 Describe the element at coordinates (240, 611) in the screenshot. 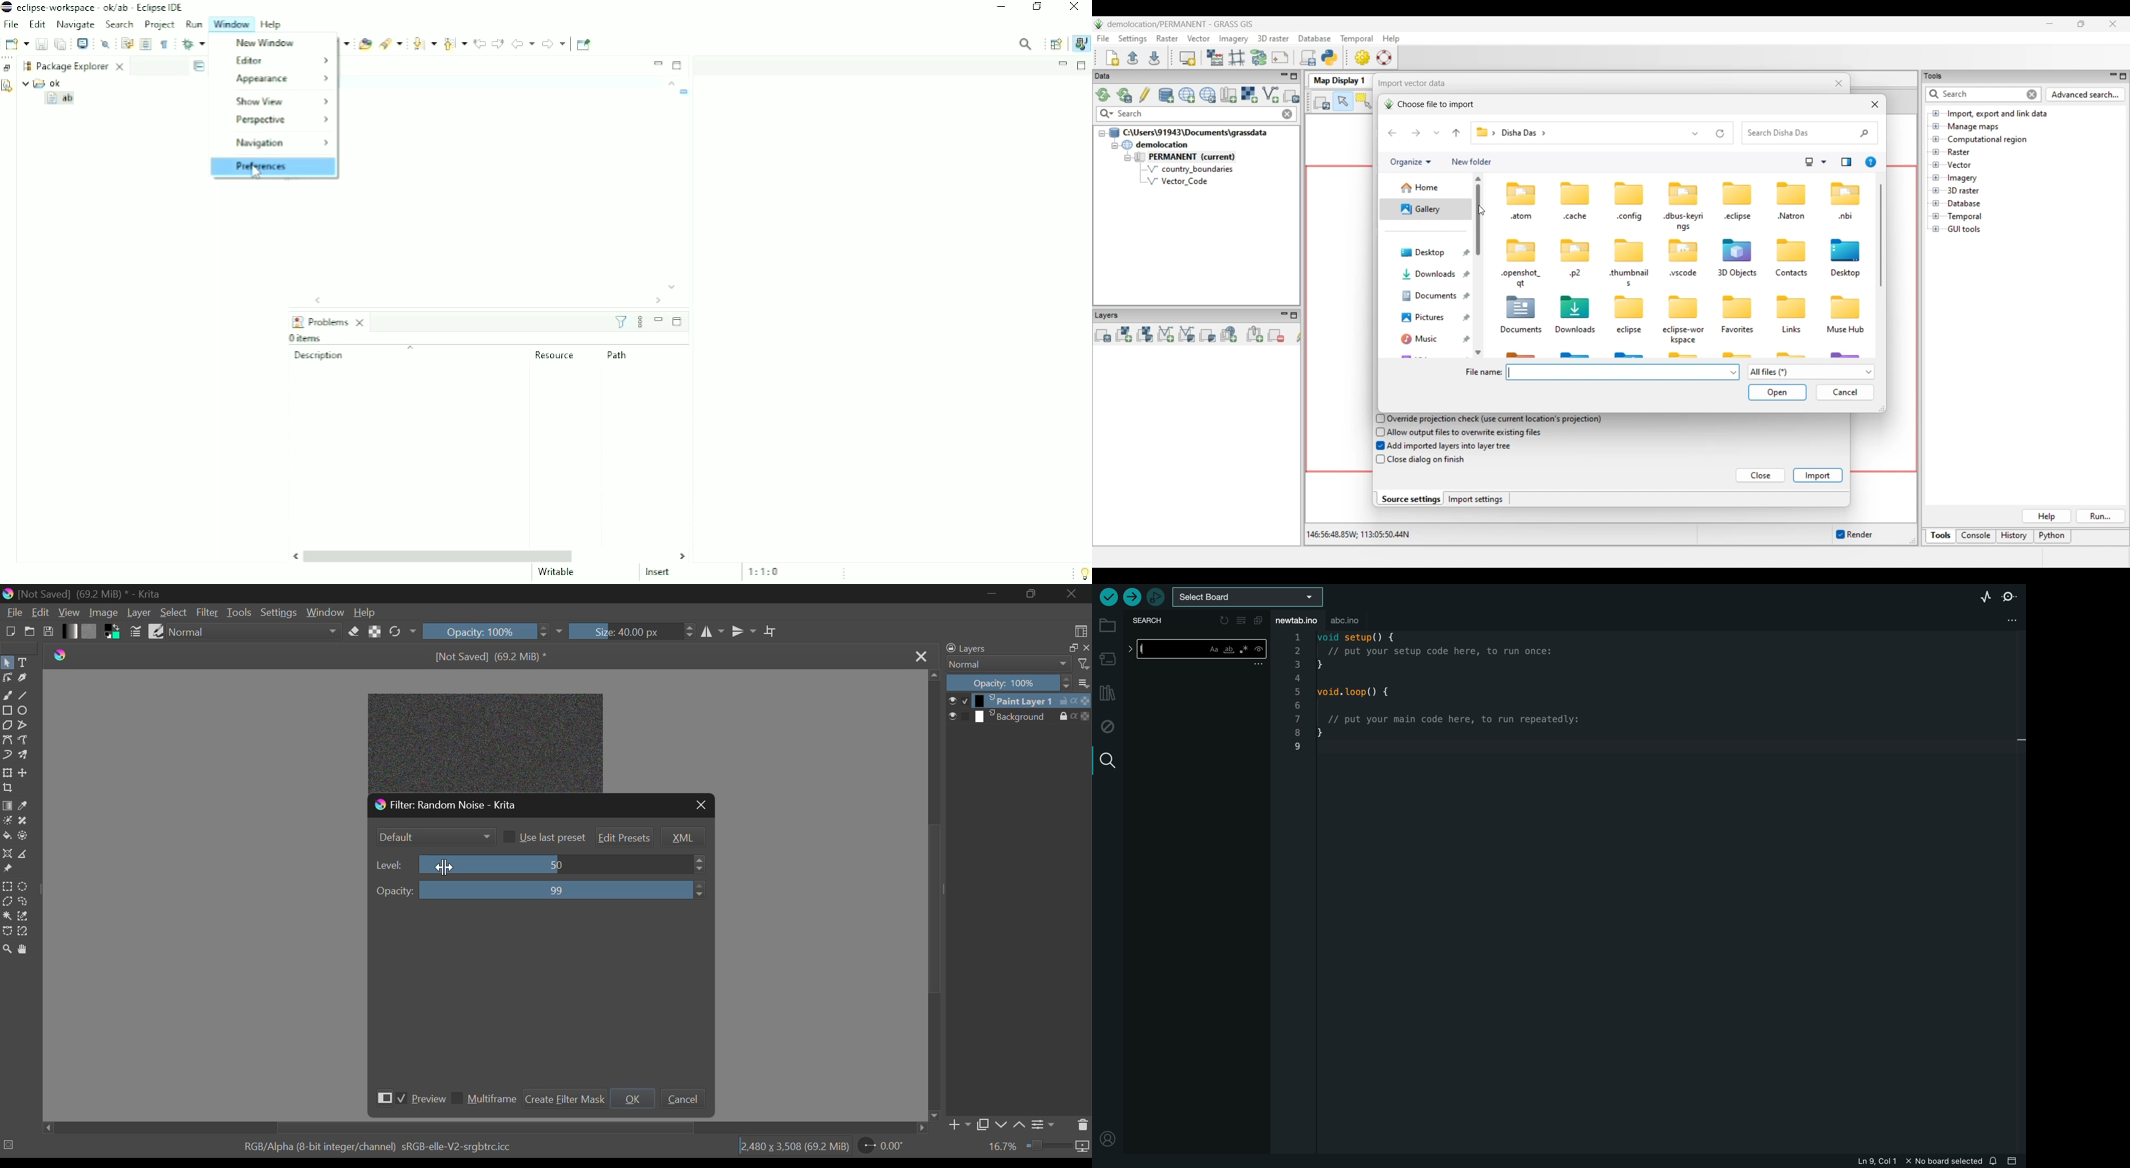

I see `Tools` at that location.